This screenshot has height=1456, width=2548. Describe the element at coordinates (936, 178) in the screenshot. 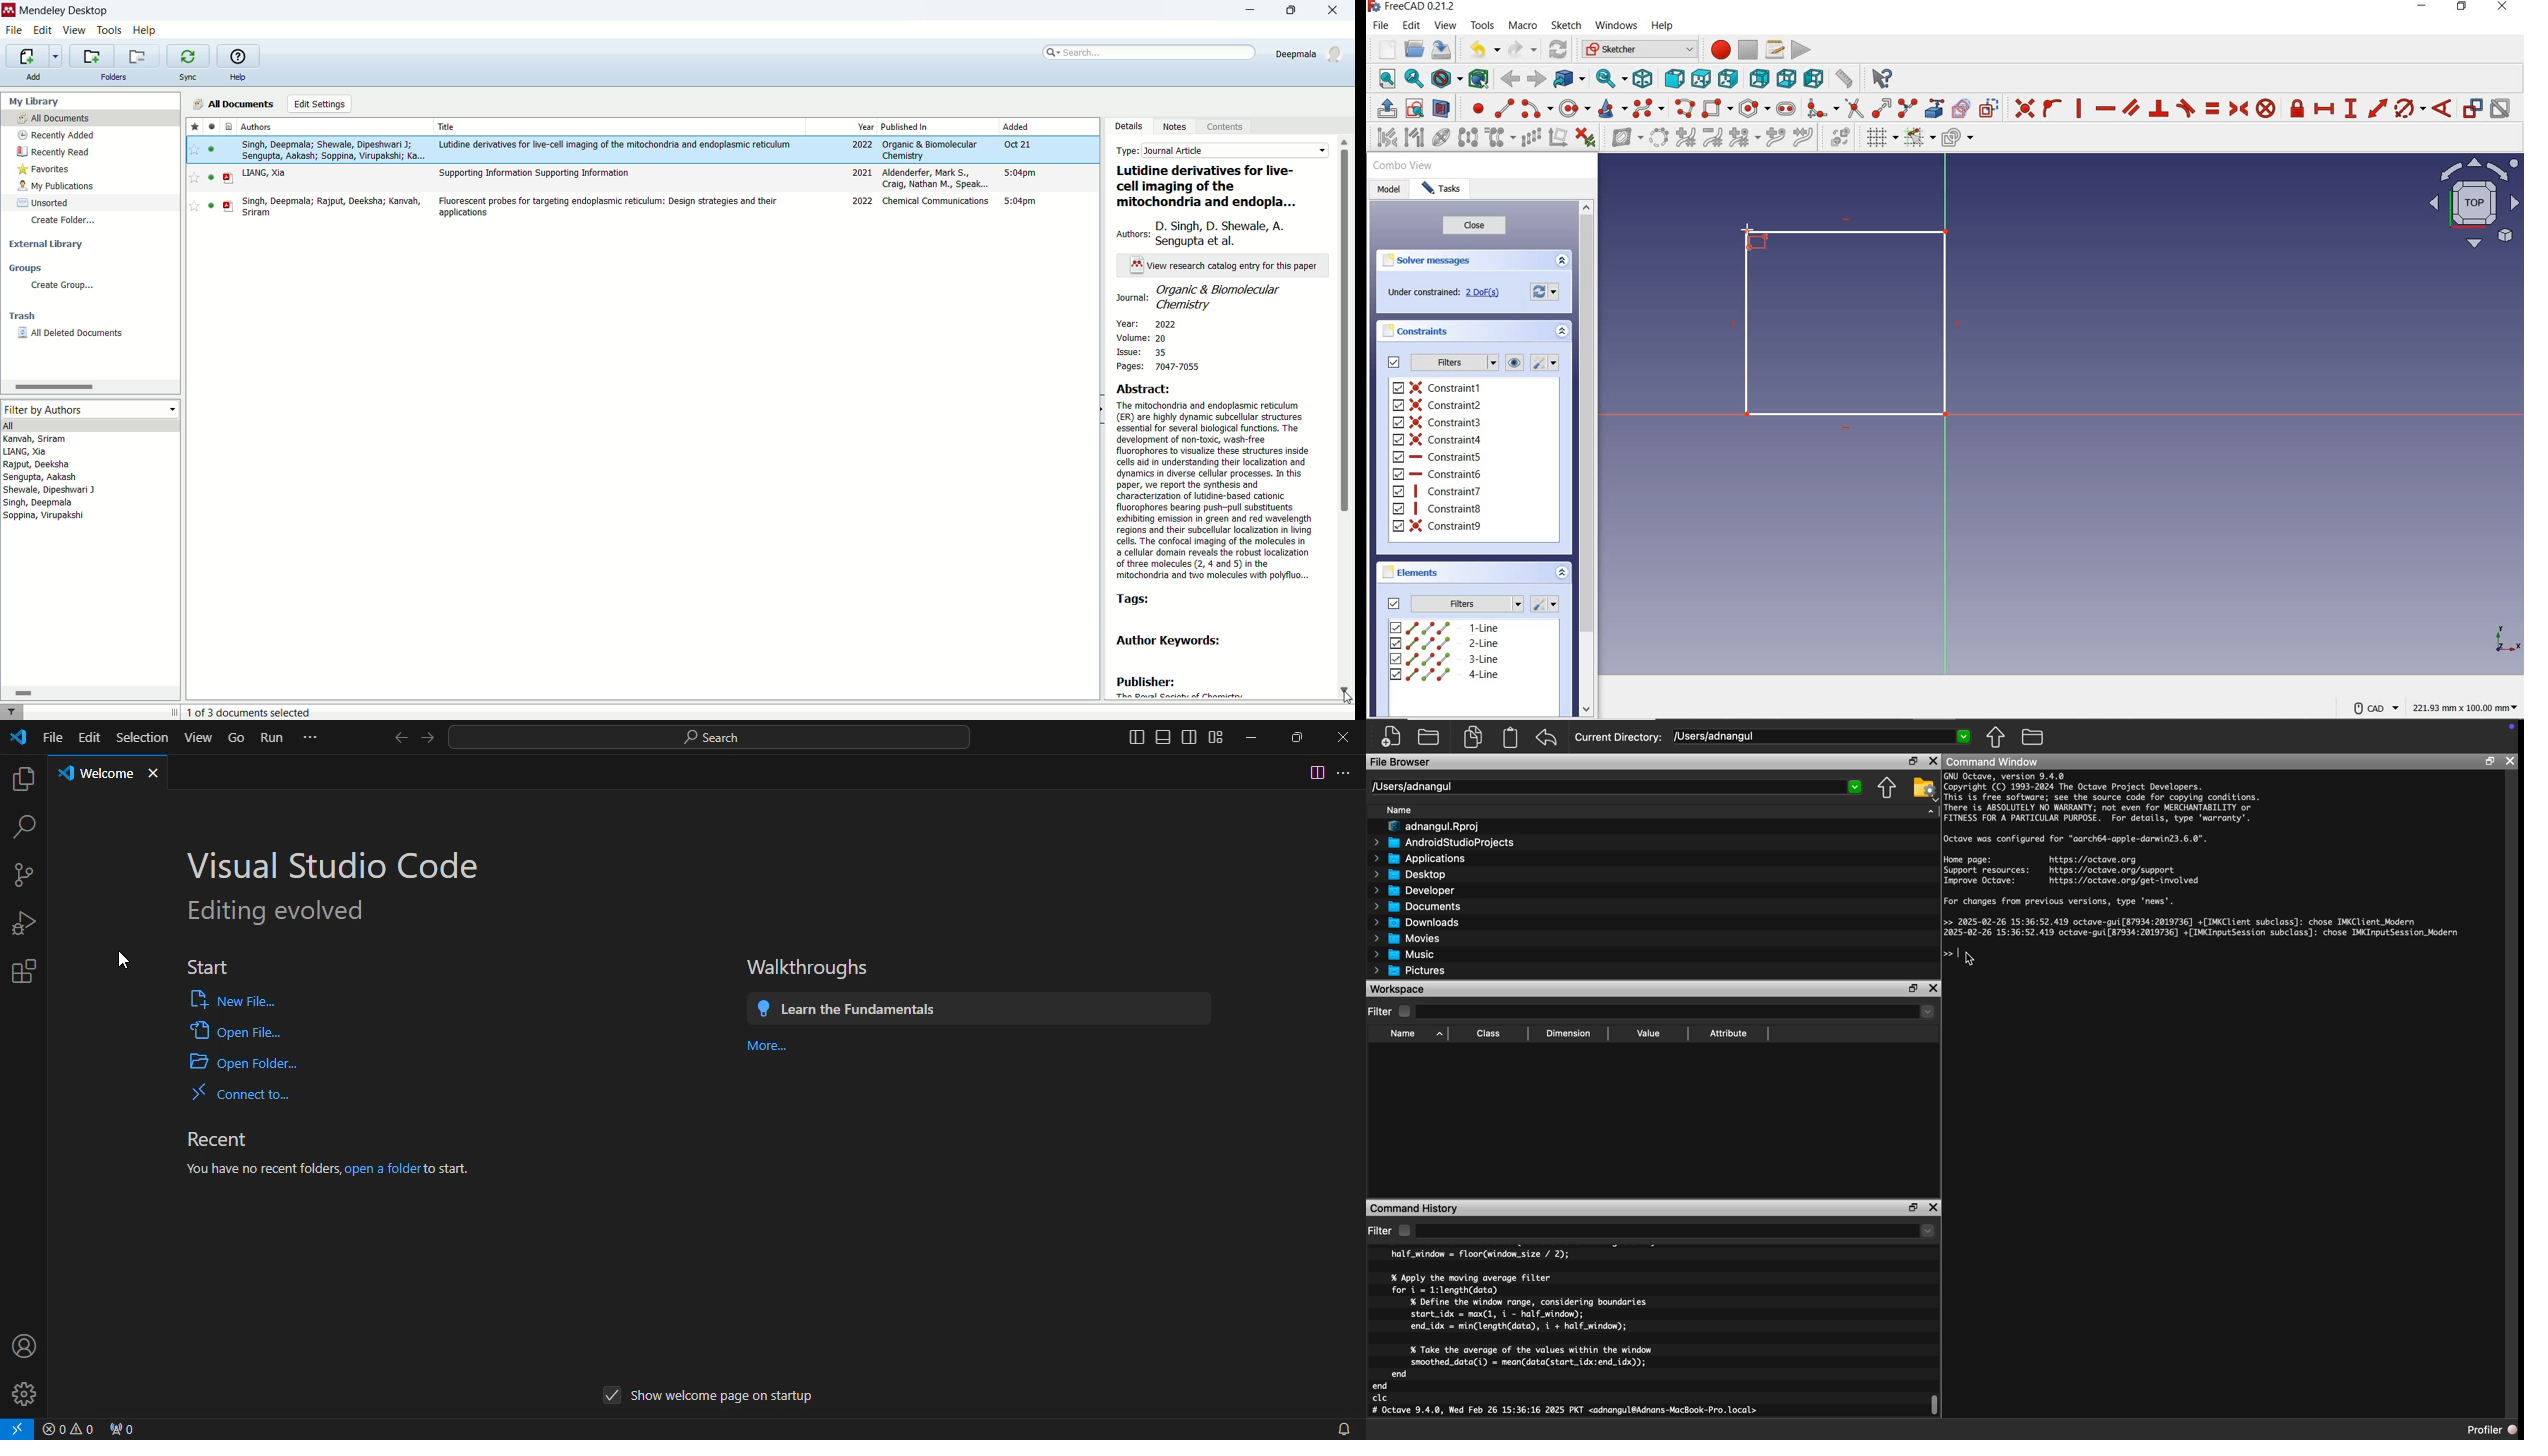

I see `aldenderfer, Mark S., Craig Nathan M., Speak...` at that location.